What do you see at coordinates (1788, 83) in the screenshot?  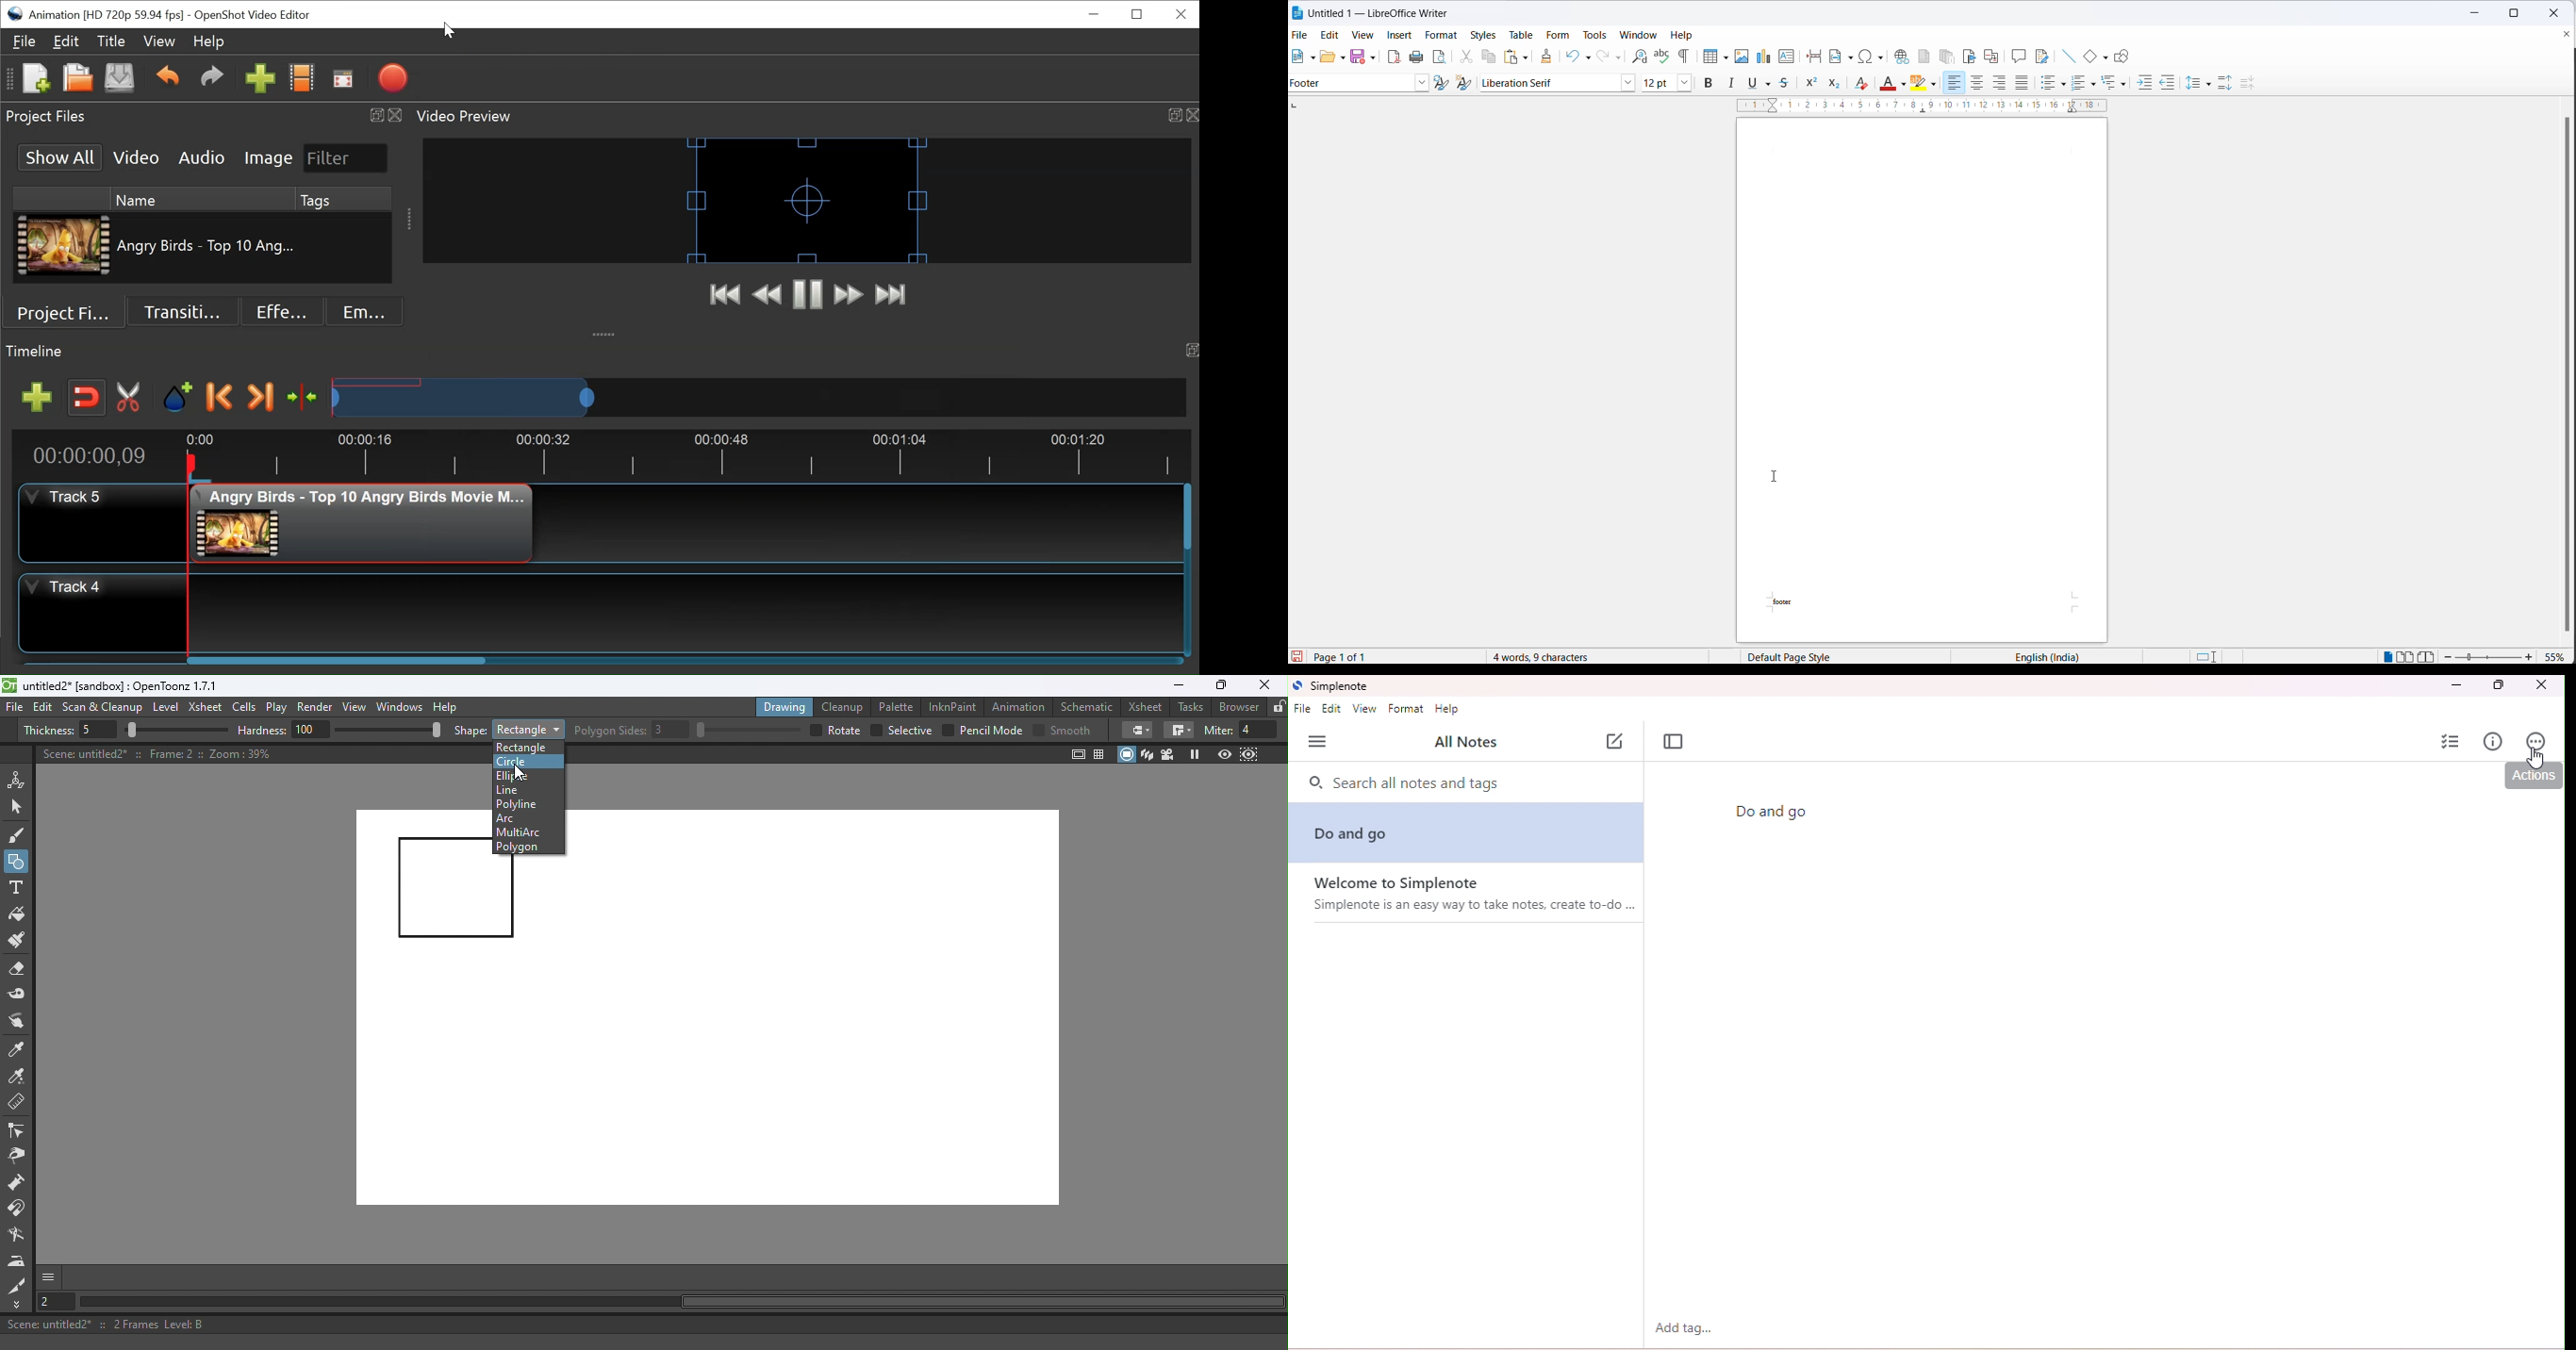 I see `strikethrough` at bounding box center [1788, 83].